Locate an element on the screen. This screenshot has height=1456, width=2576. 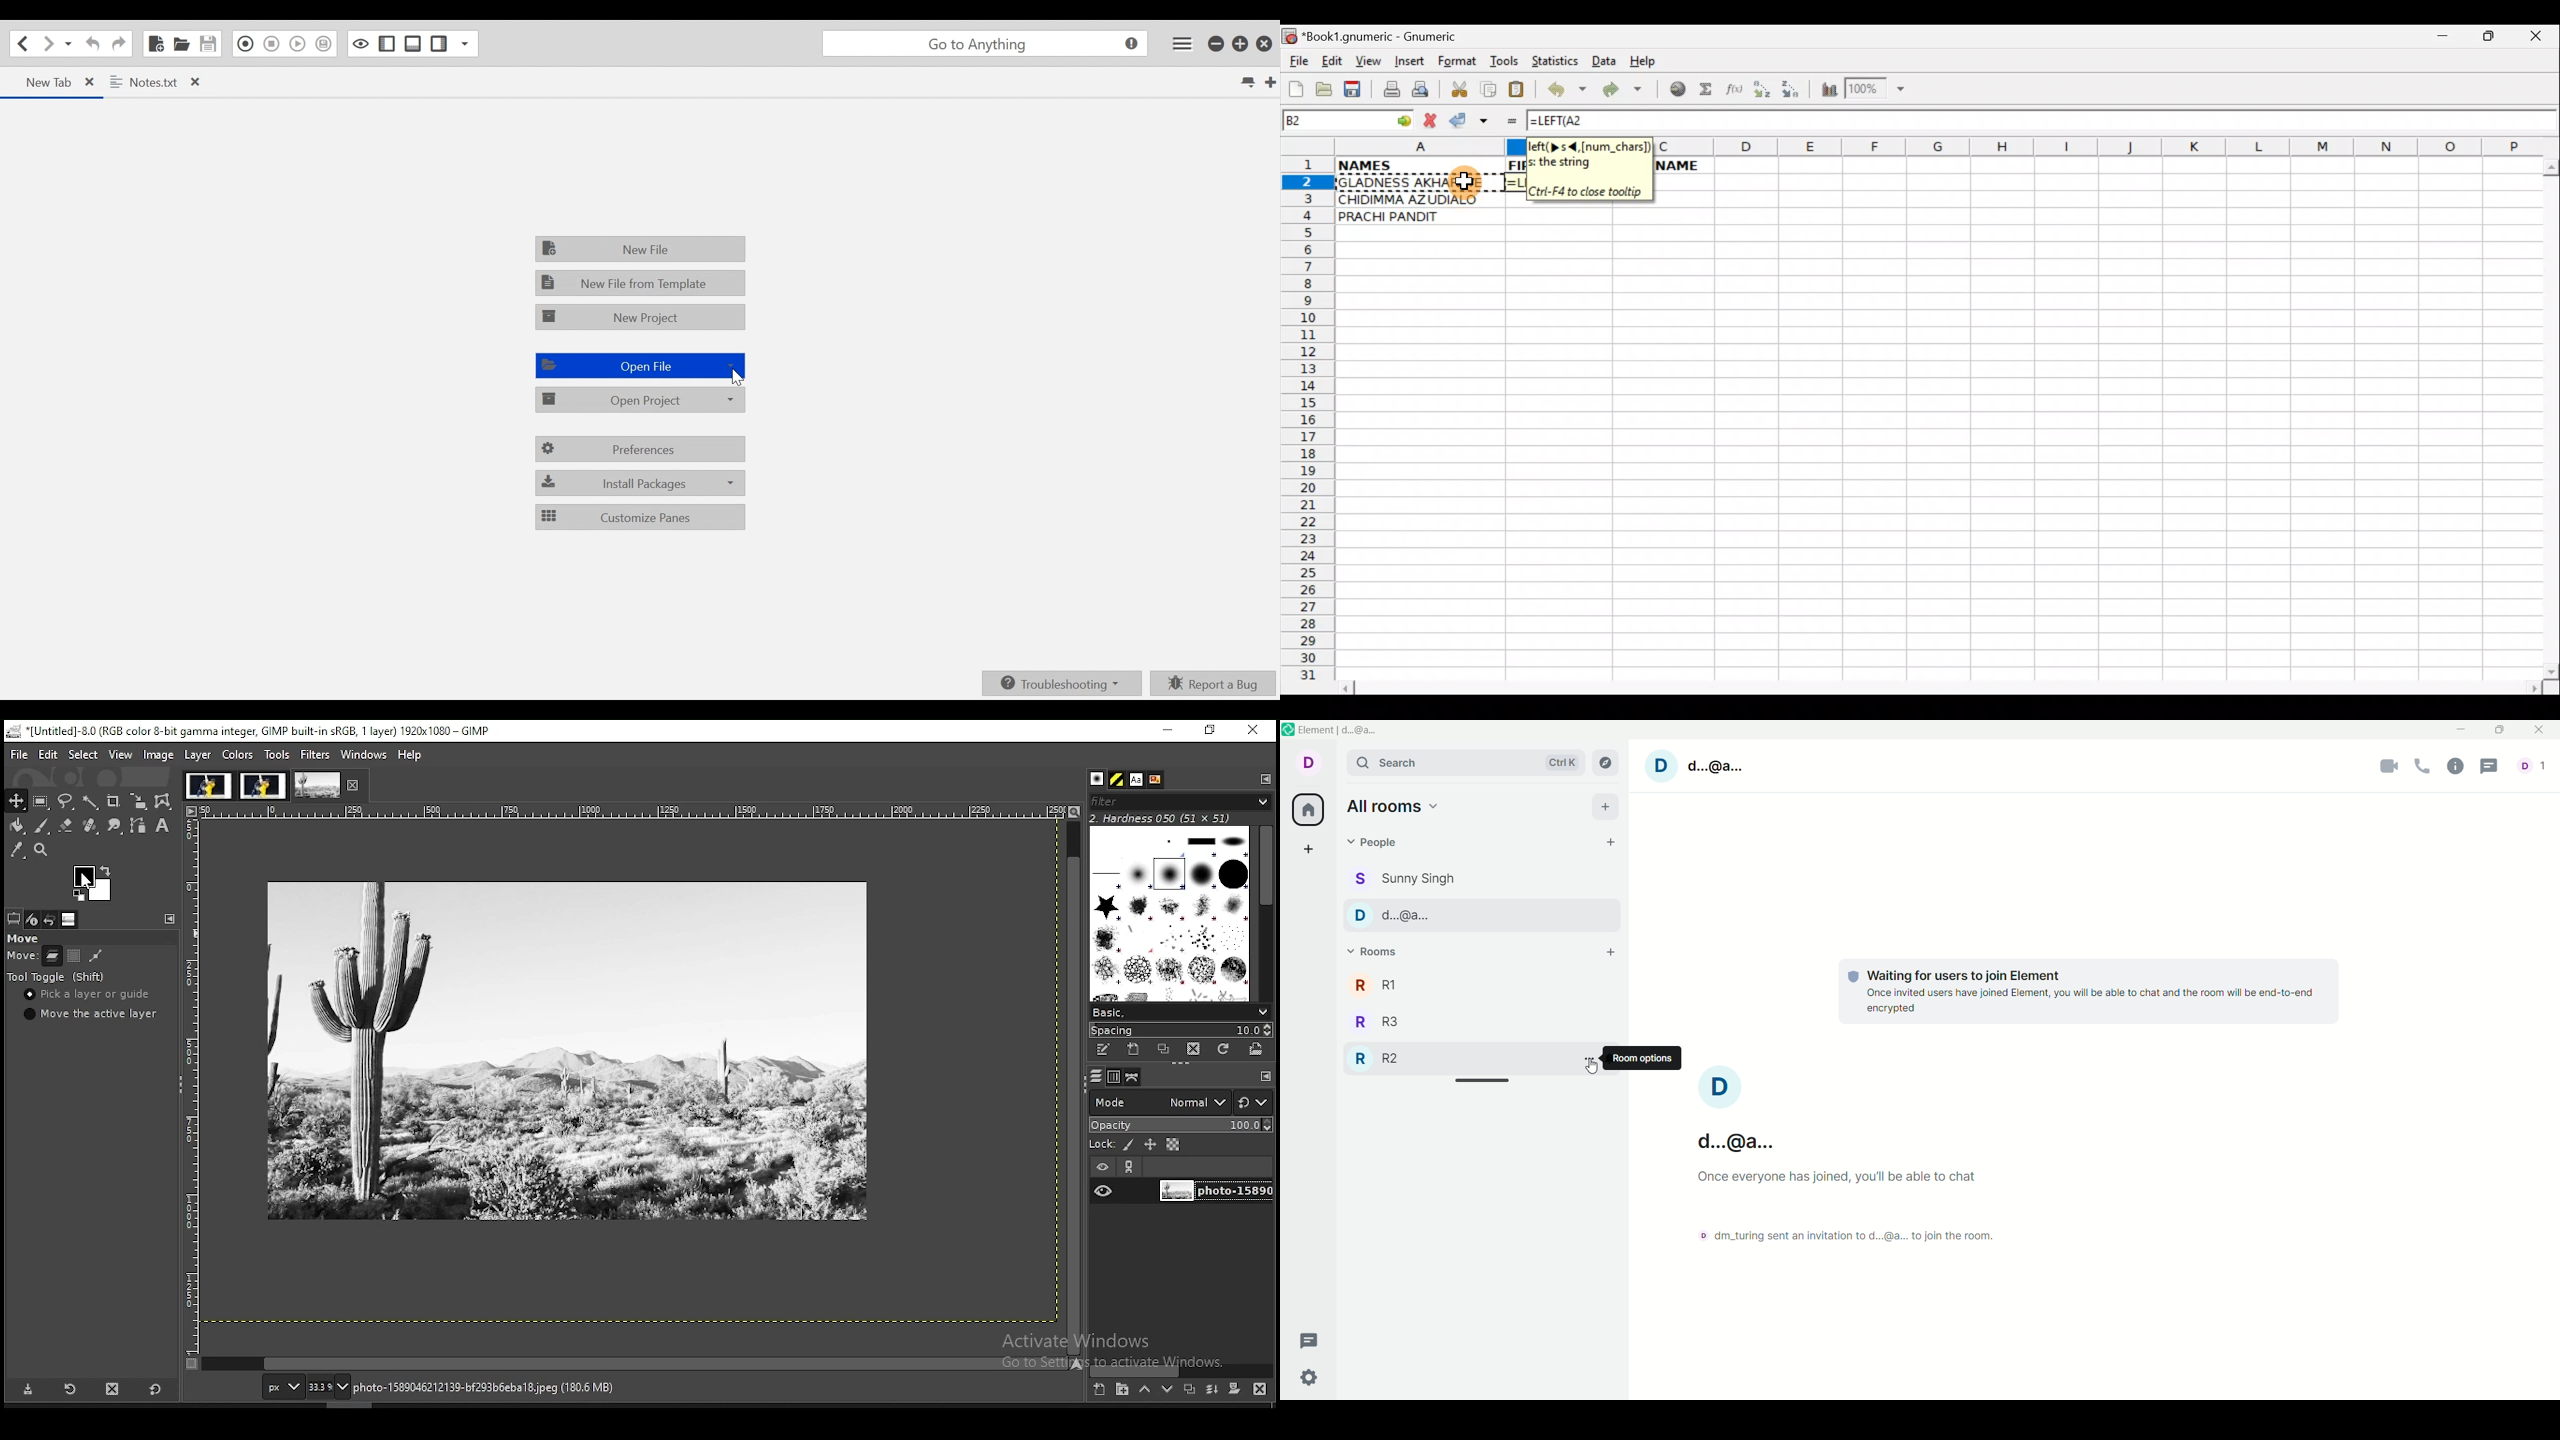
room 2 is located at coordinates (1375, 1059).